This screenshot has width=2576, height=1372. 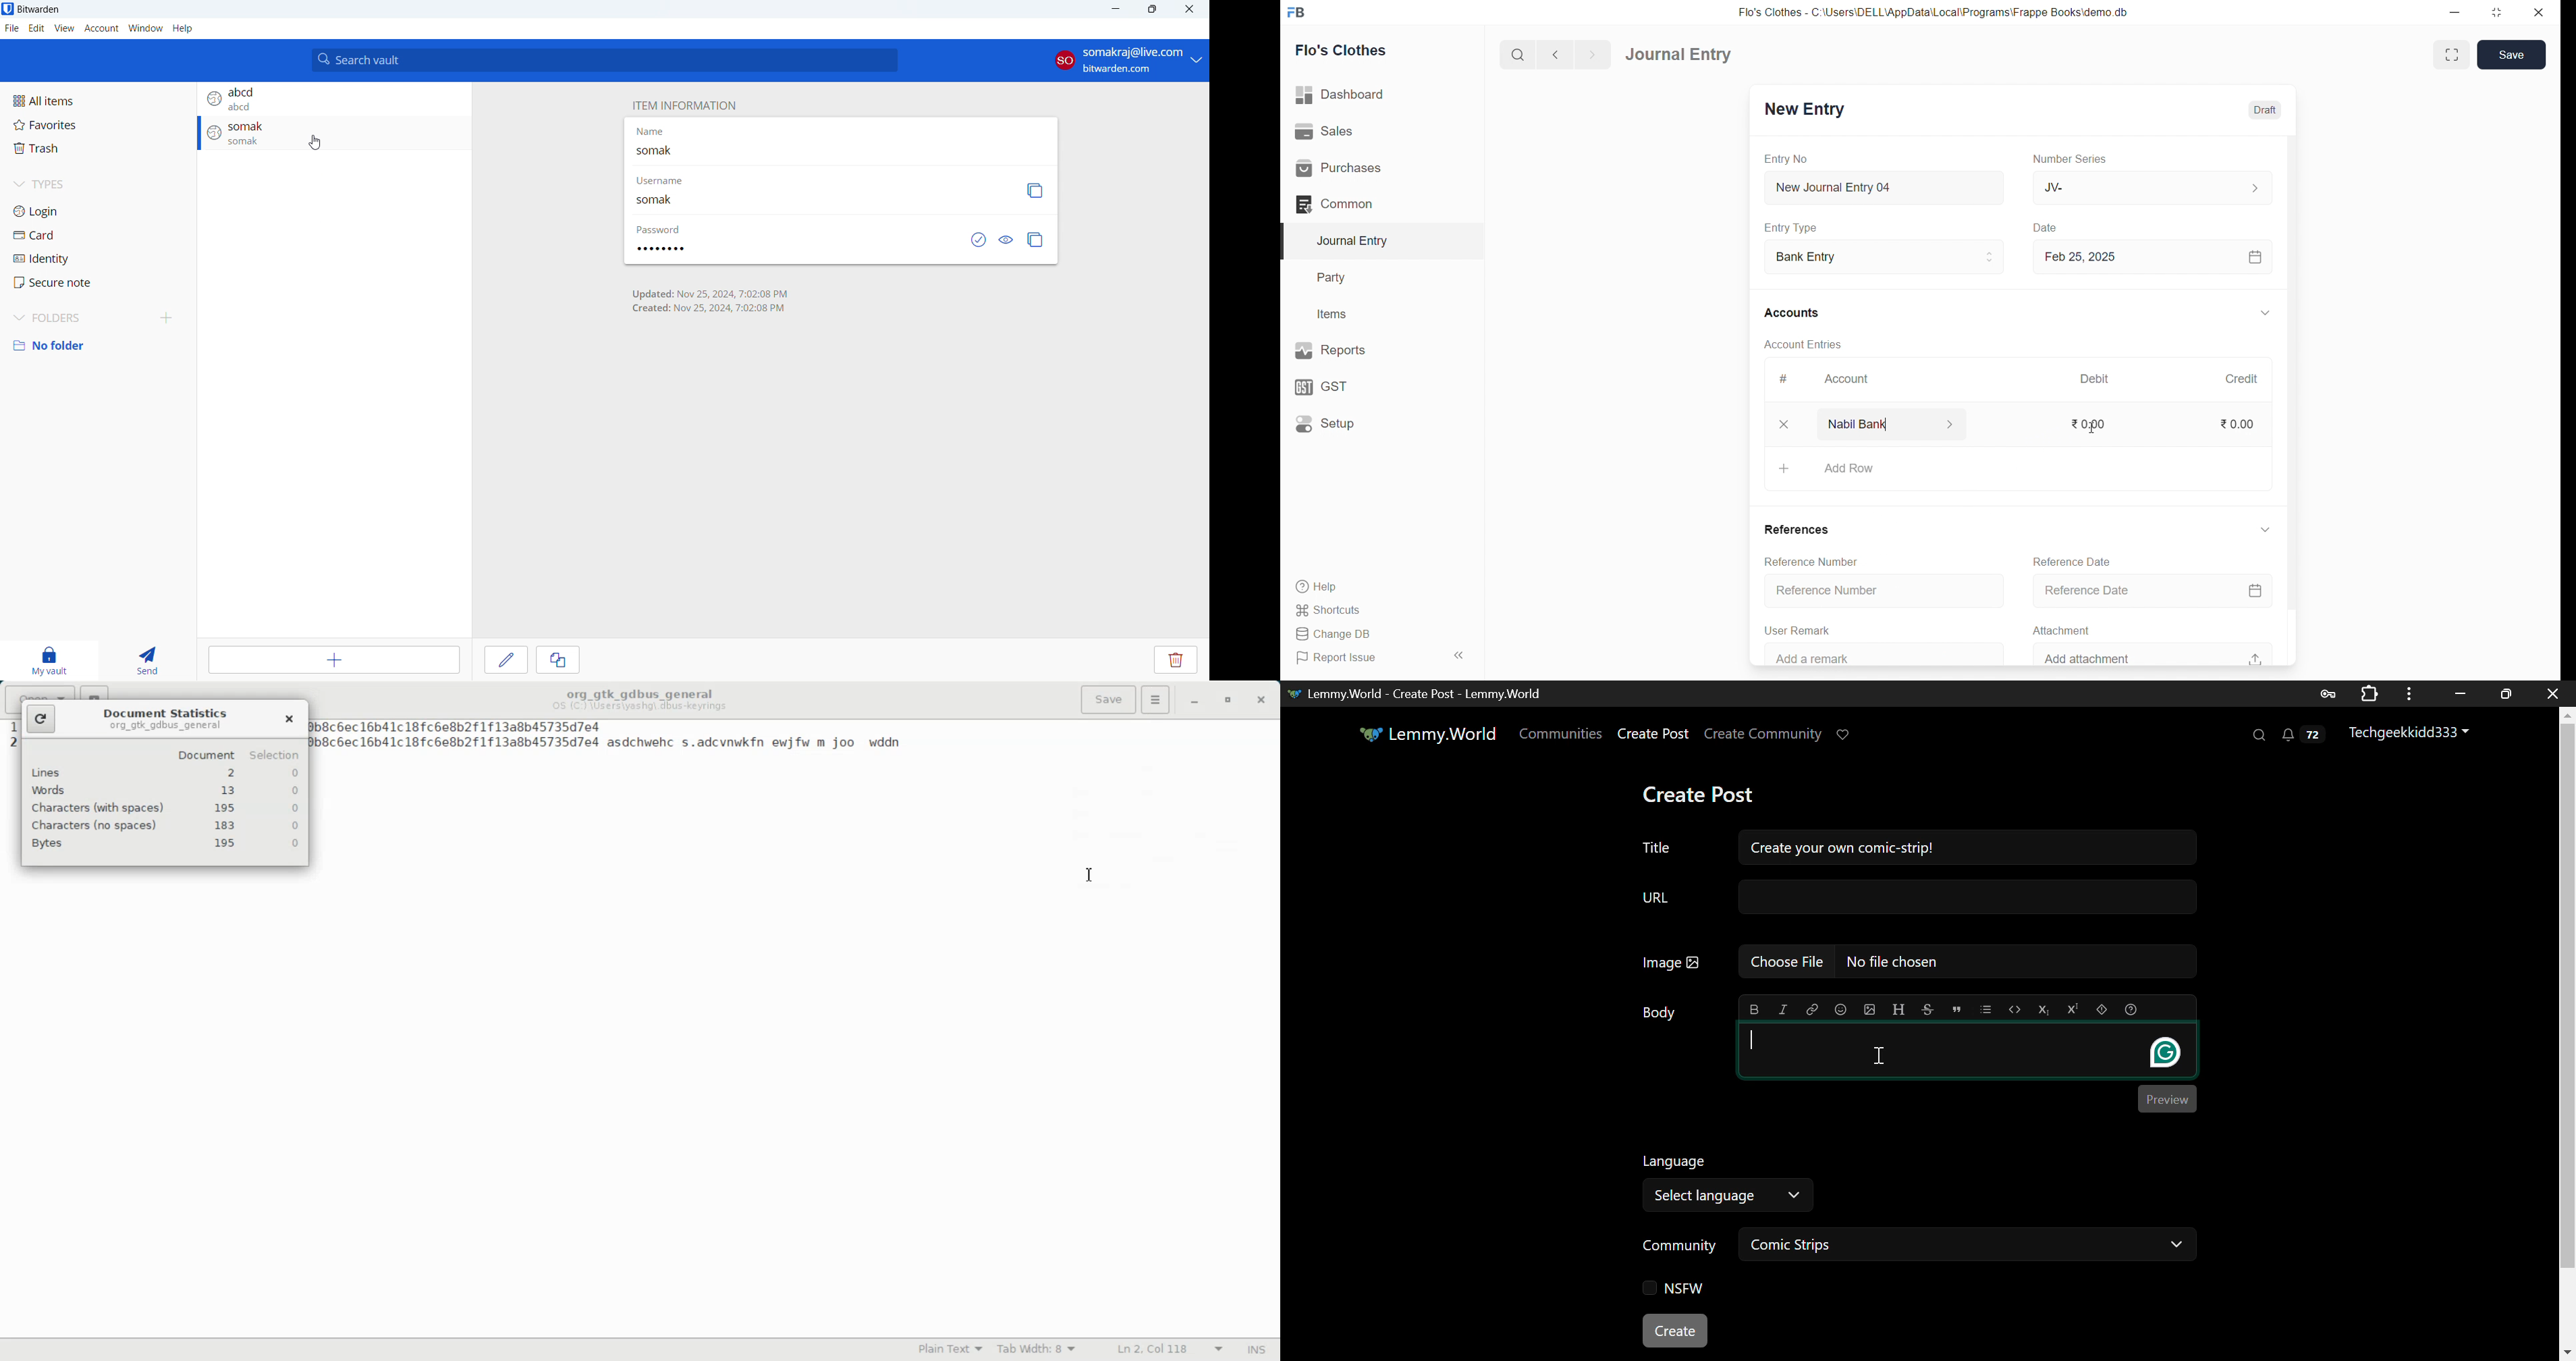 I want to click on delete entry, so click(x=1175, y=659).